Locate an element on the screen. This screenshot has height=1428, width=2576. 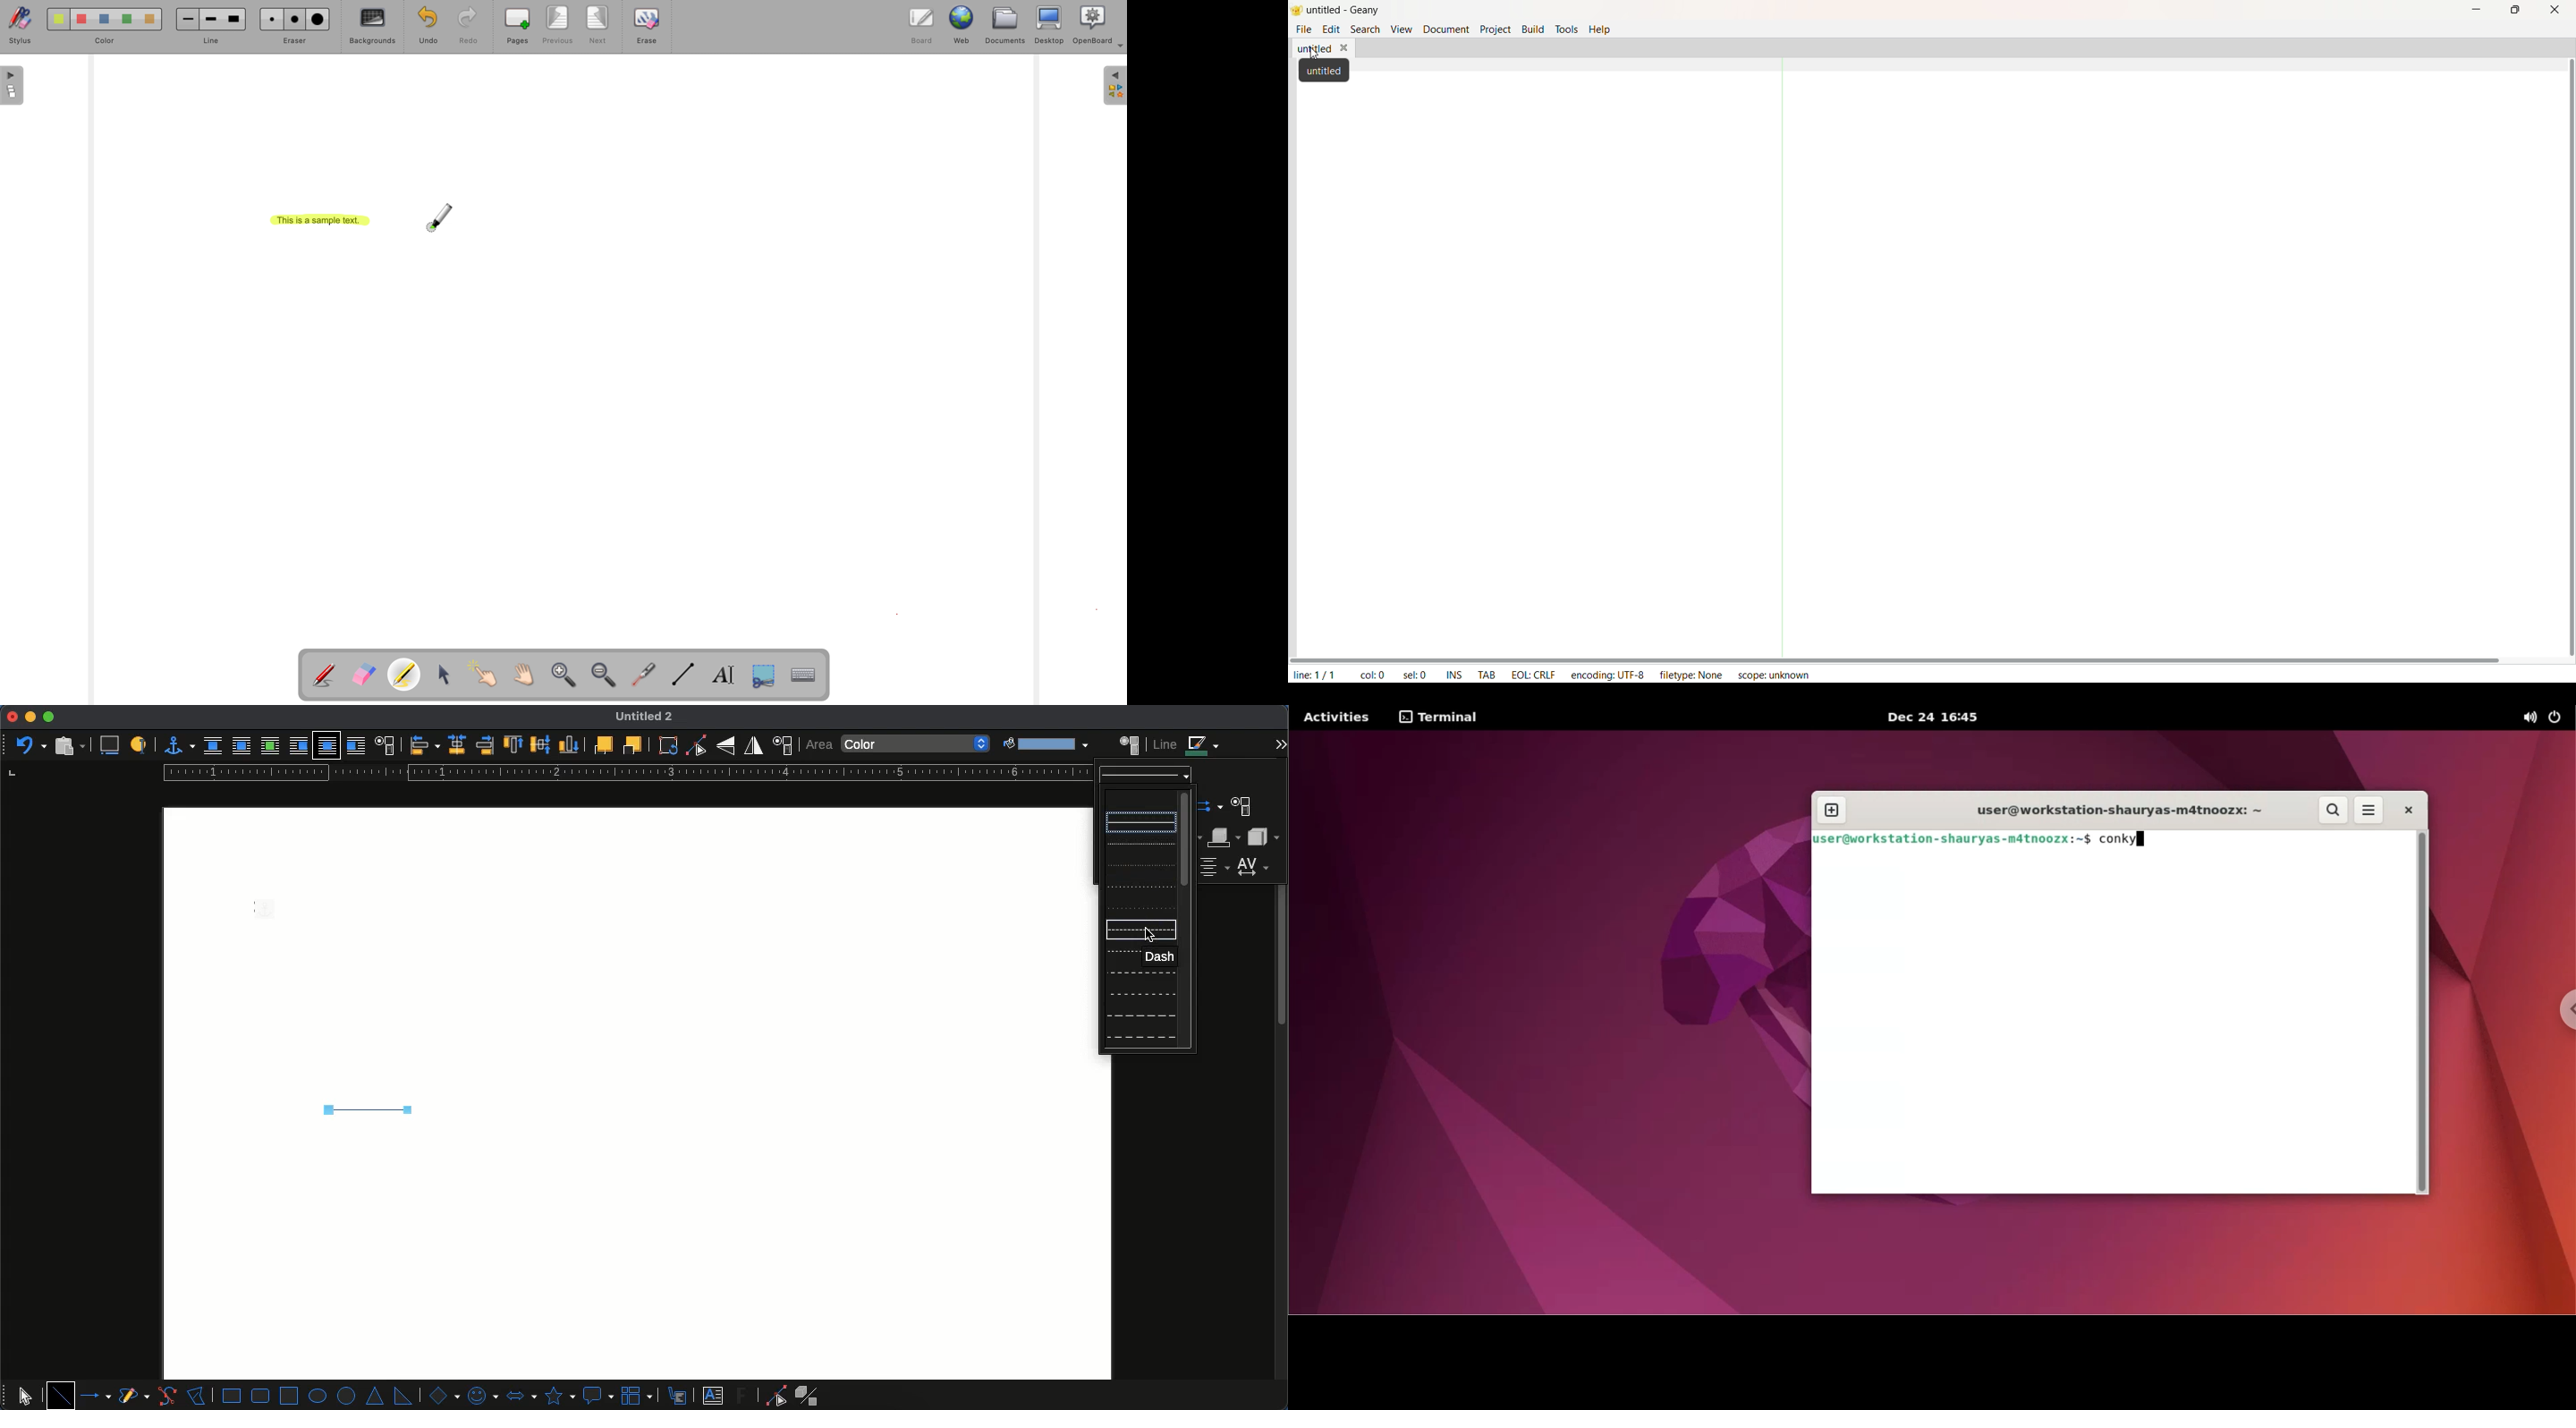
select and modify objects is located at coordinates (450, 672).